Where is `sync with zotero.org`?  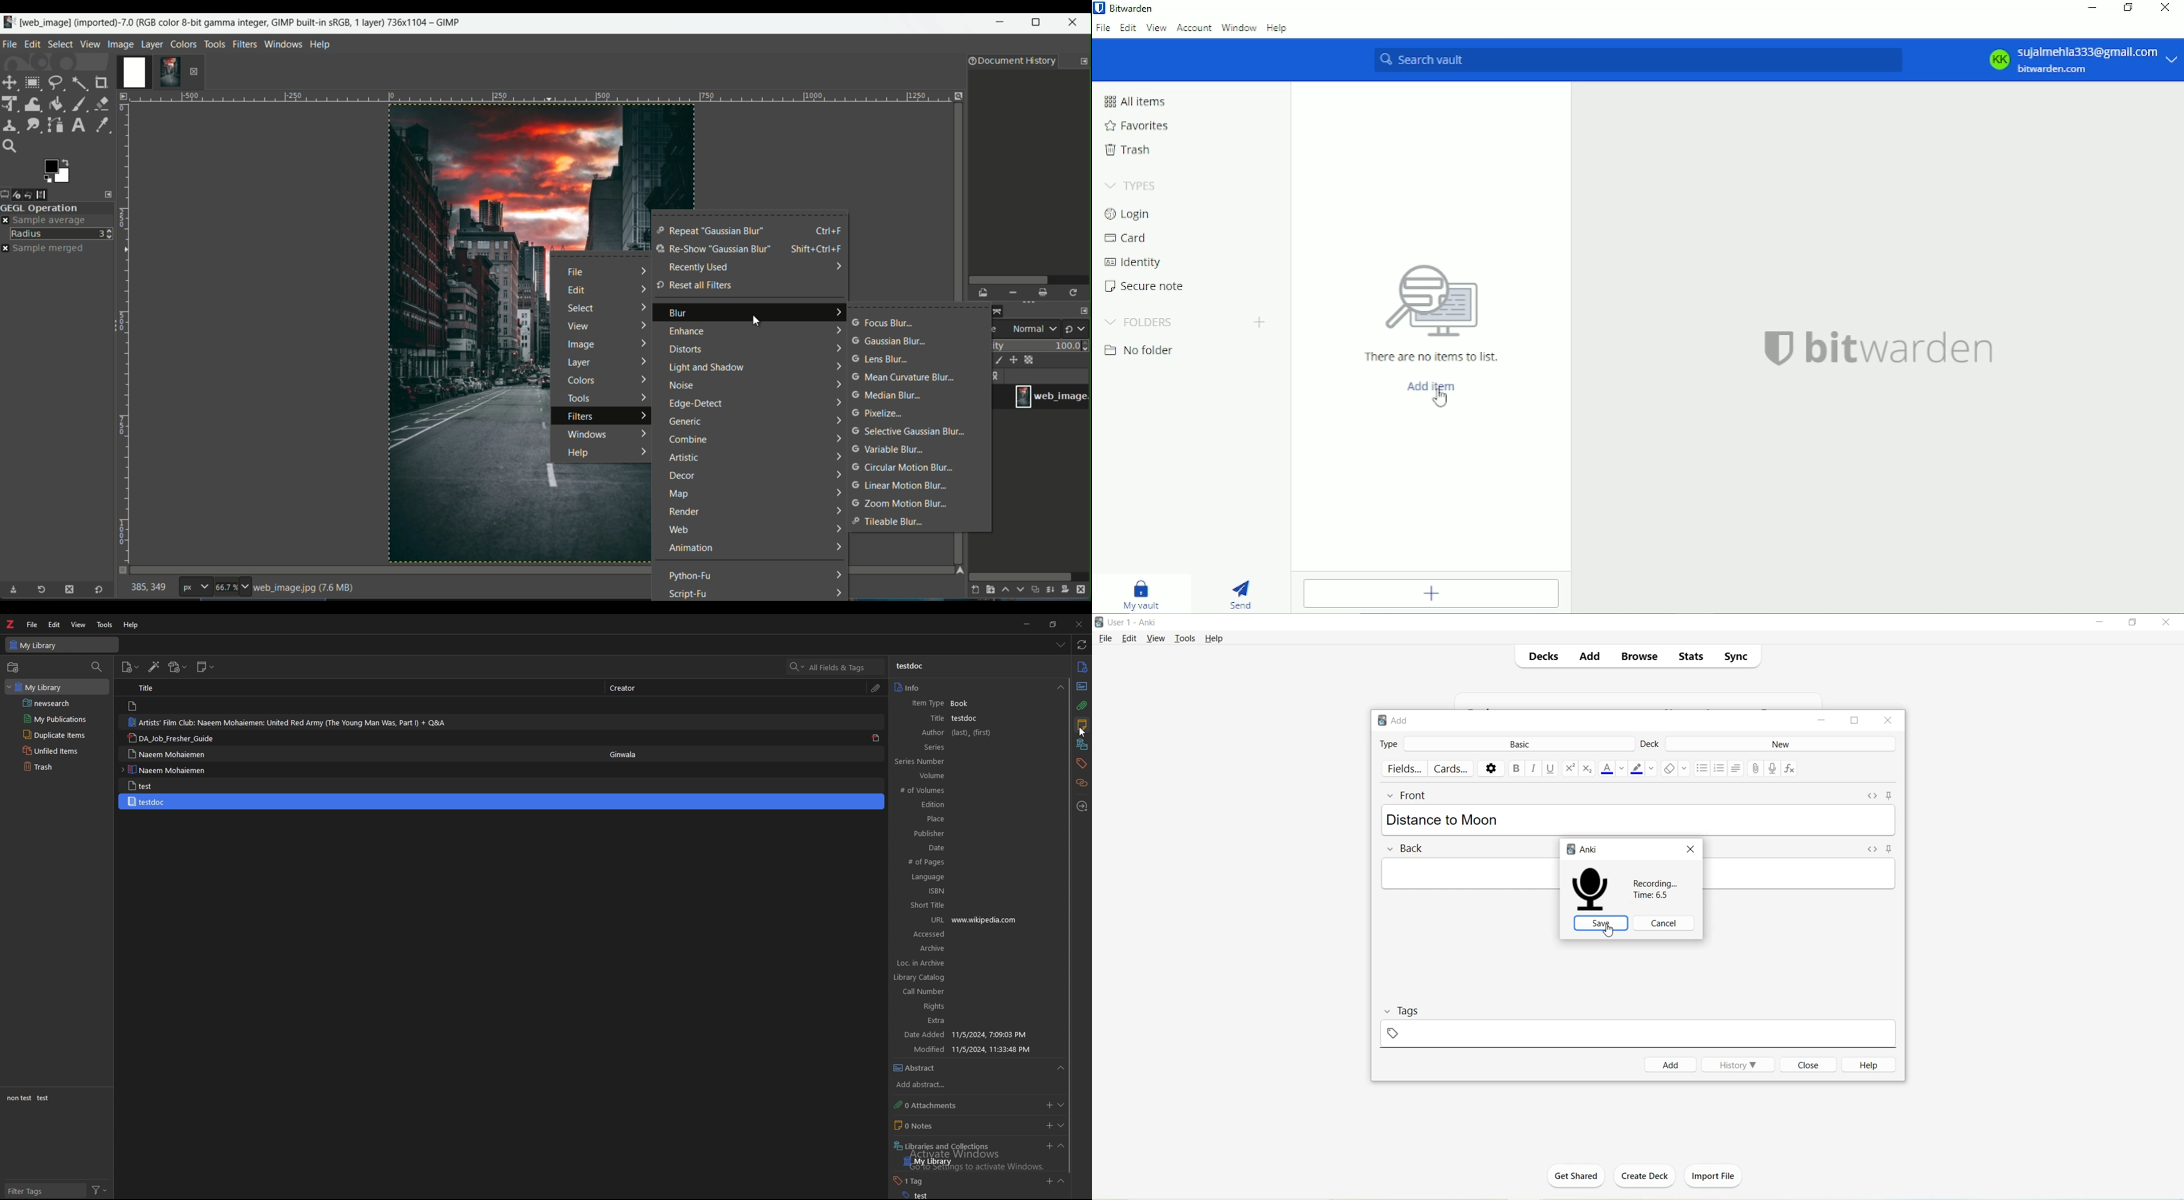
sync with zotero.org is located at coordinates (1082, 645).